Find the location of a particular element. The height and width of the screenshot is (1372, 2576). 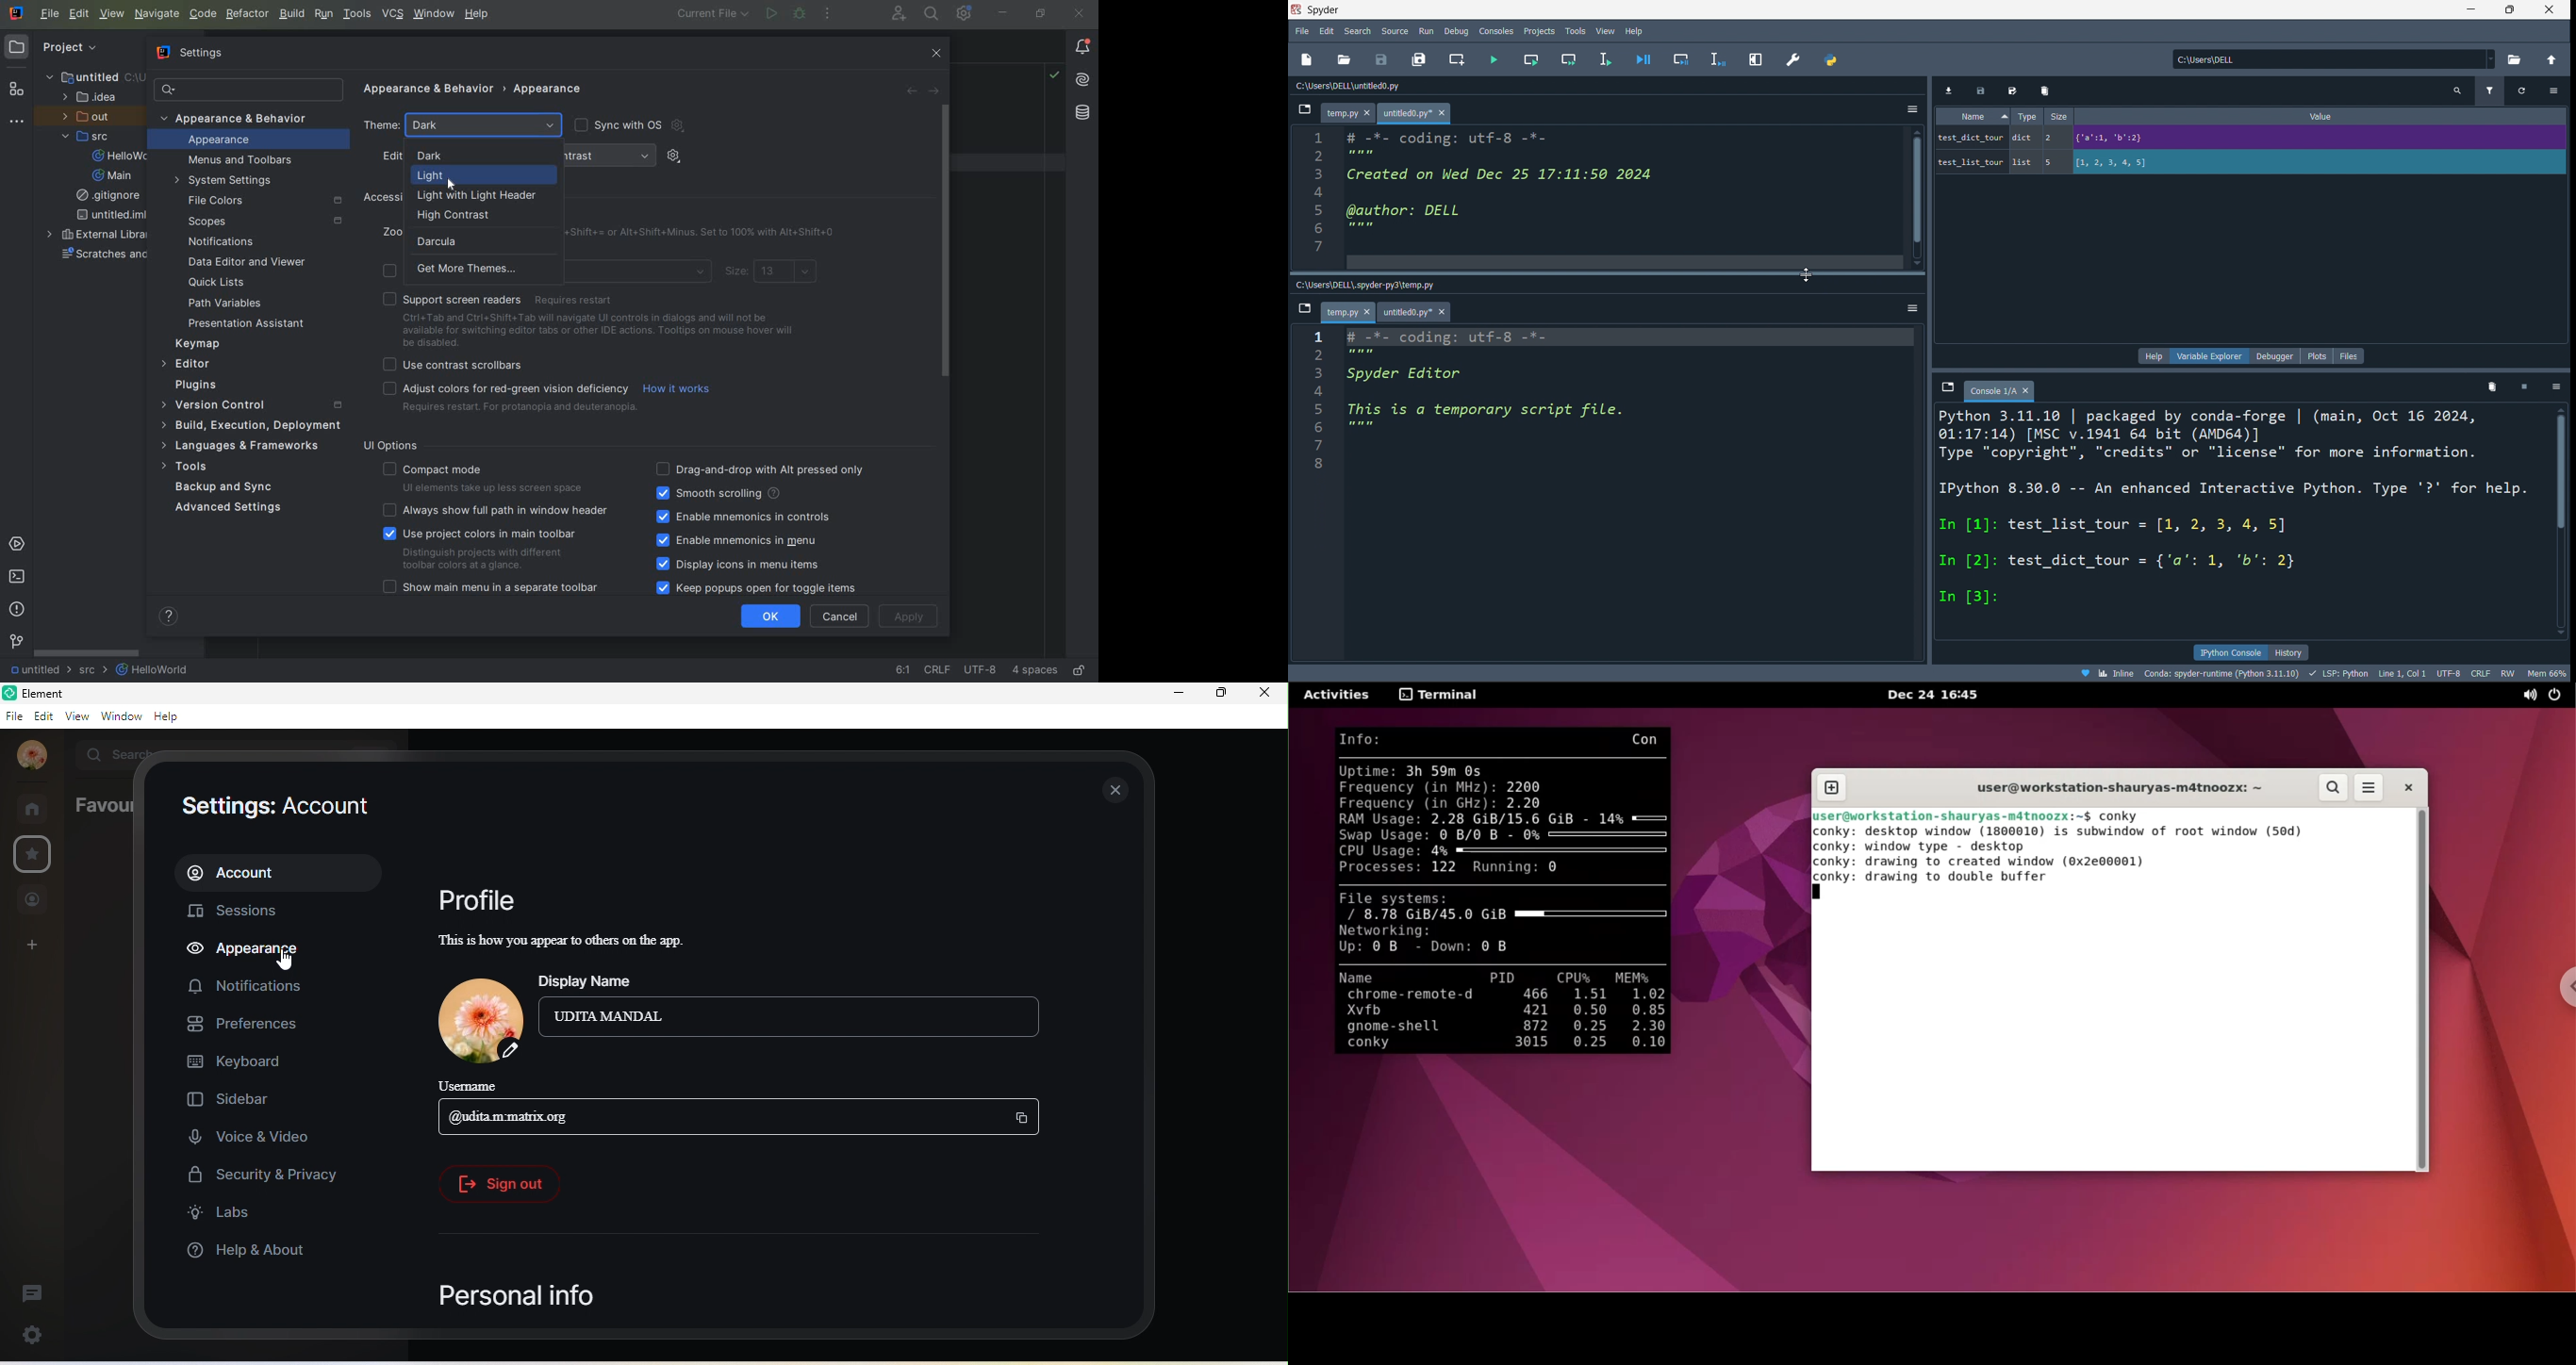

minimize is located at coordinates (2469, 10).